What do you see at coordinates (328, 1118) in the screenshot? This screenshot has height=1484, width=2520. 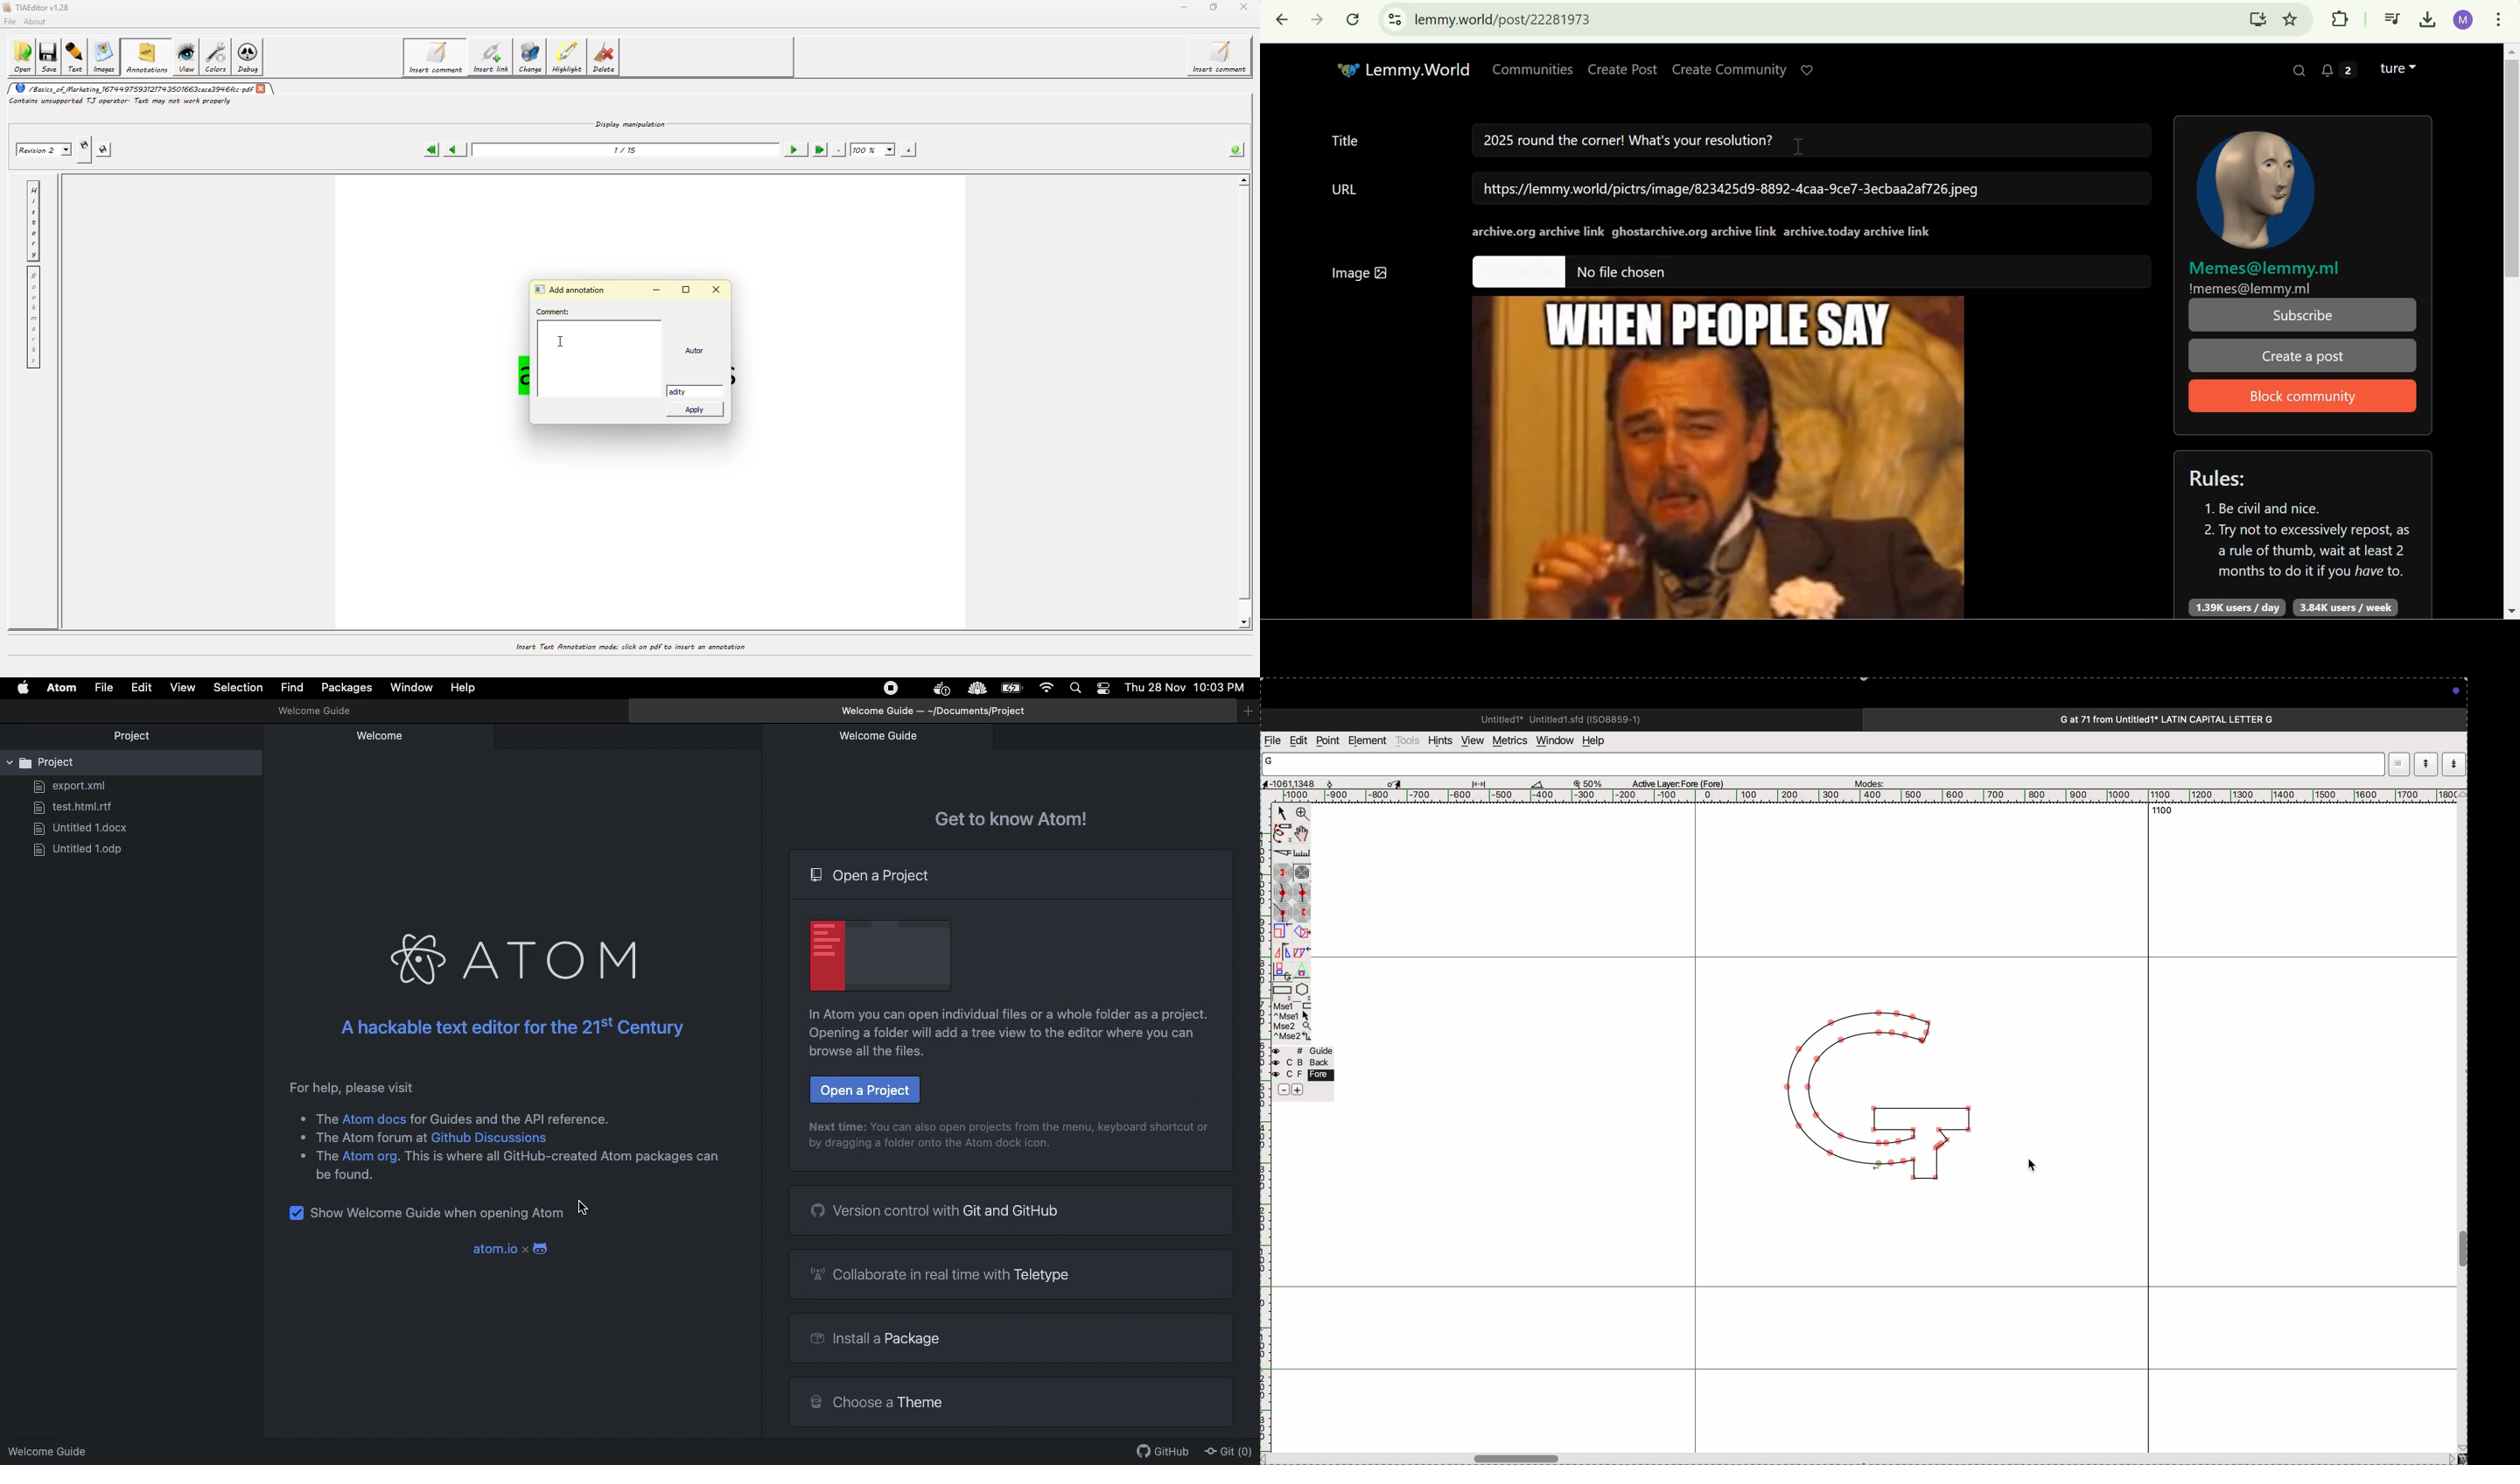 I see `` at bounding box center [328, 1118].